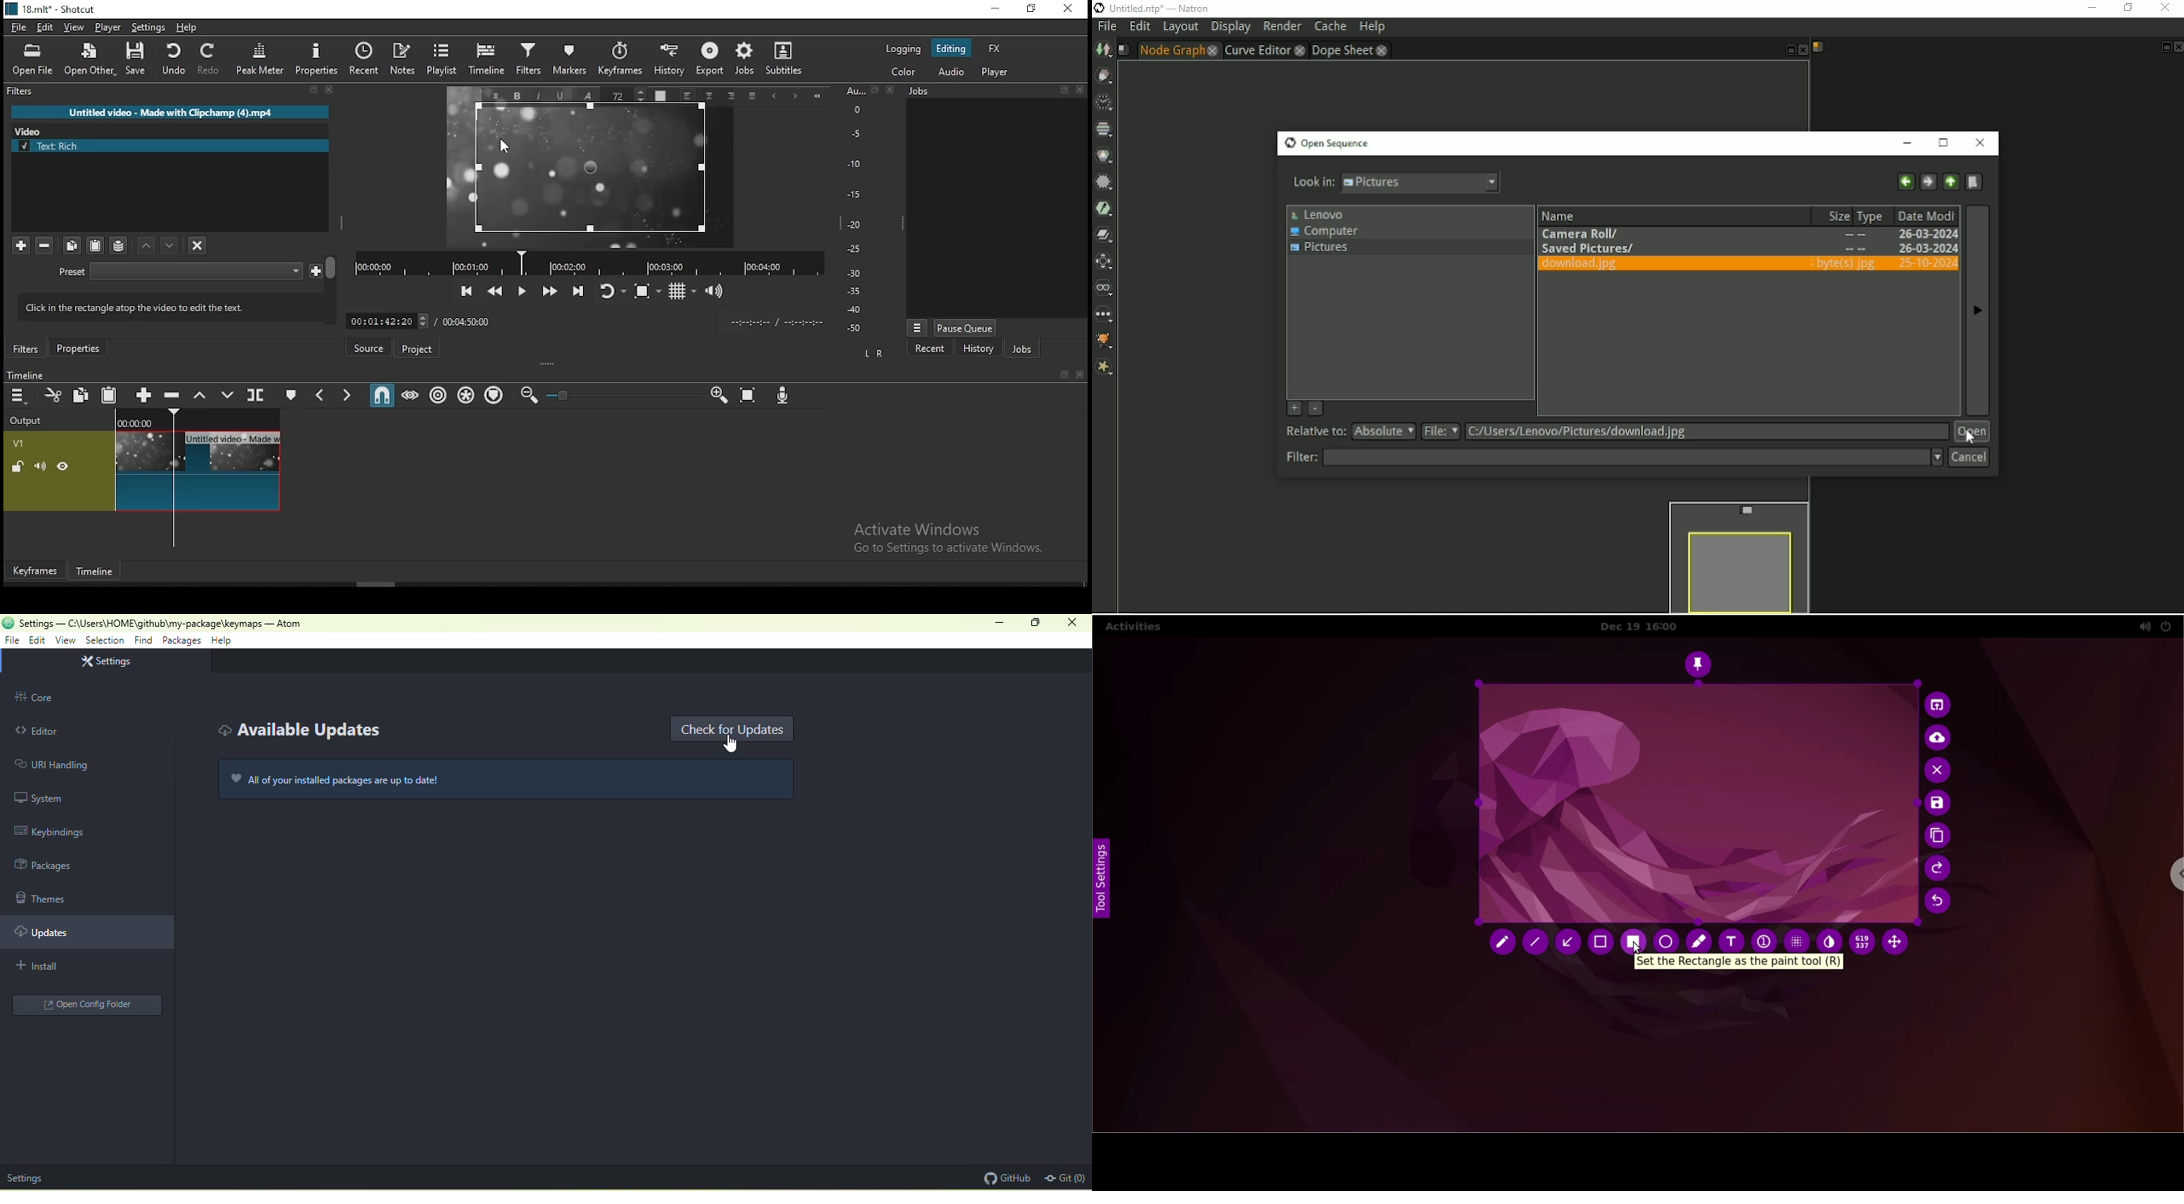  I want to click on filters, so click(22, 91).